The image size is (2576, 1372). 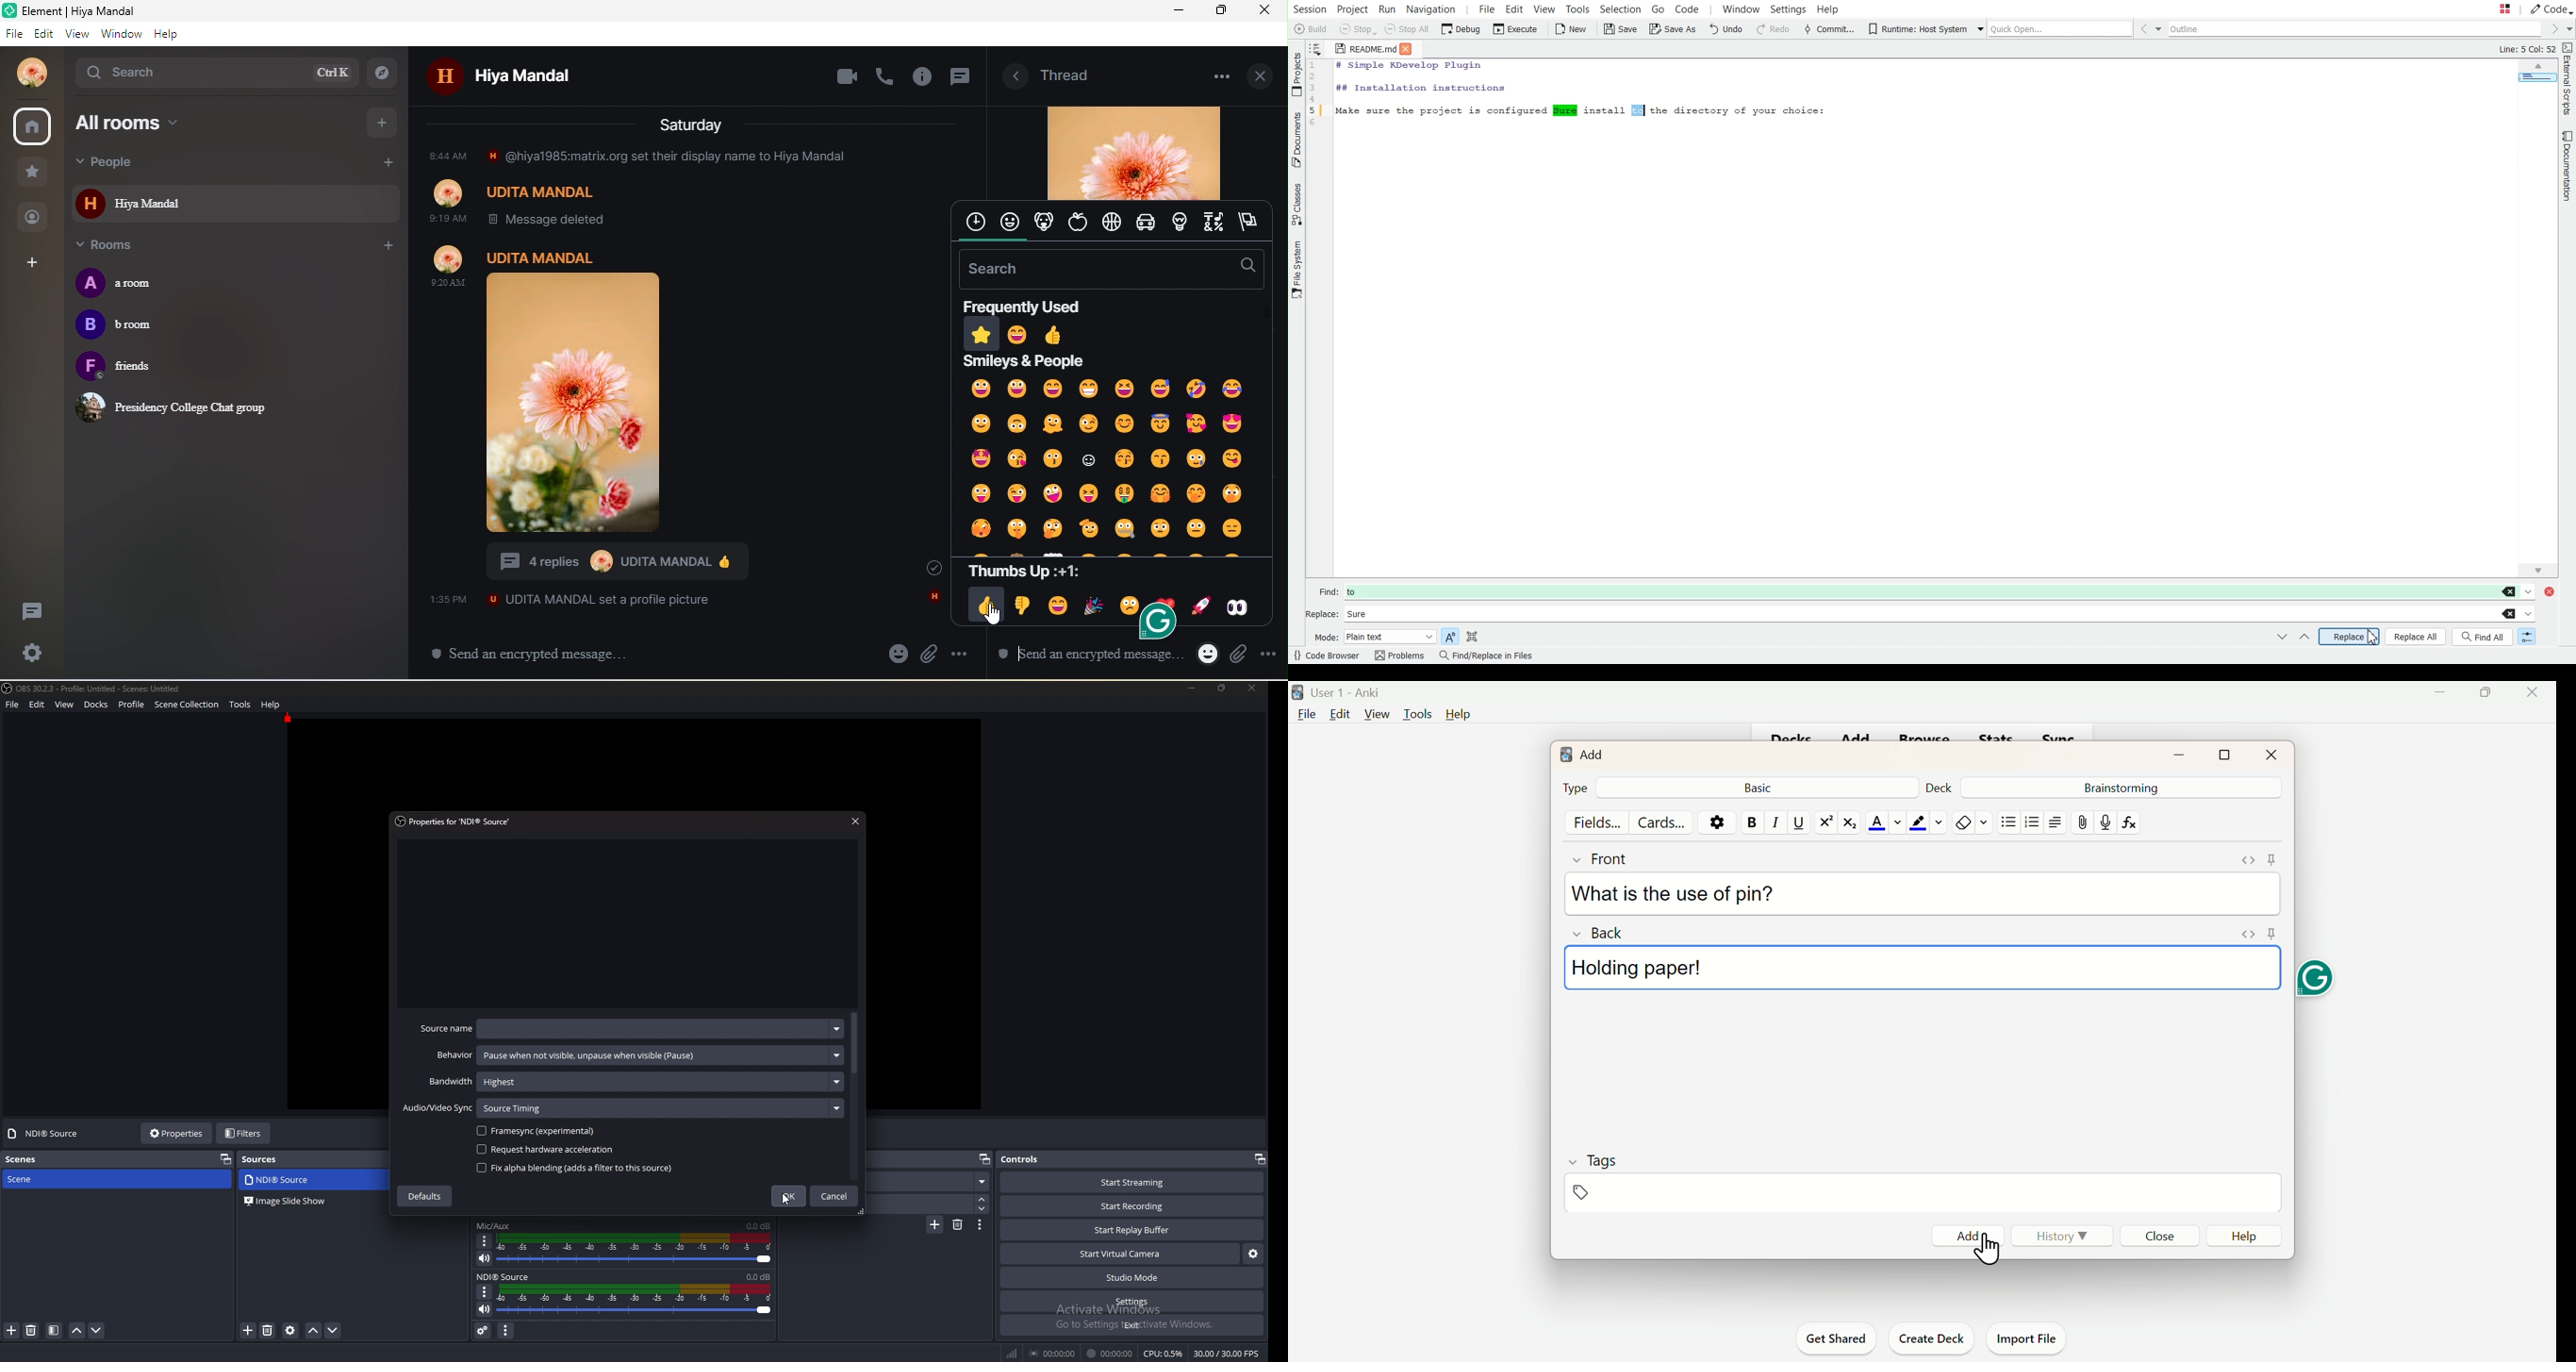 What do you see at coordinates (46, 34) in the screenshot?
I see `edit` at bounding box center [46, 34].